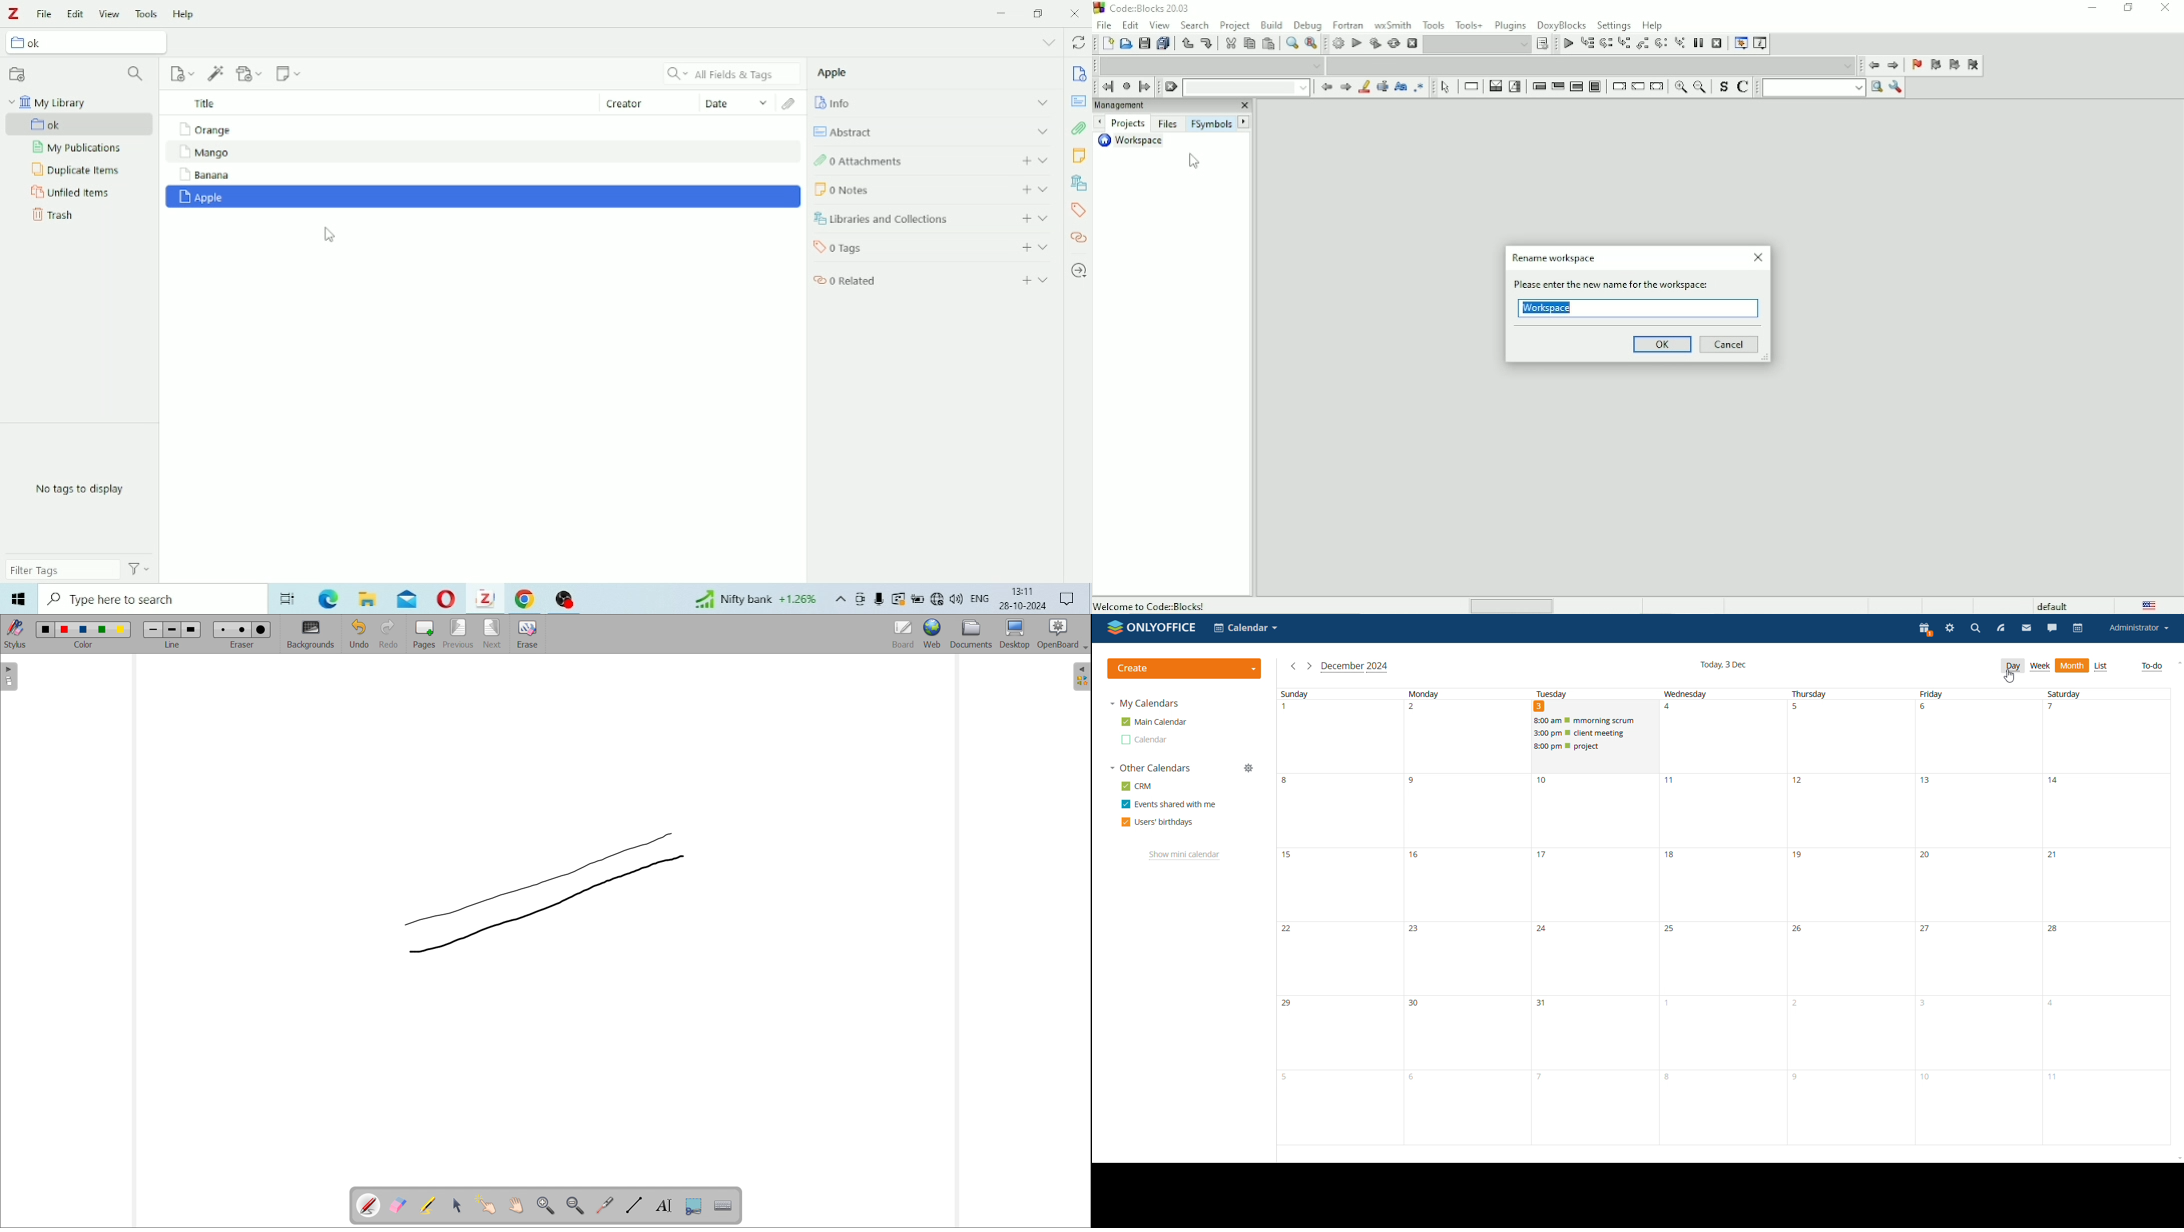 This screenshot has height=1232, width=2184. Describe the element at coordinates (485, 600) in the screenshot. I see `Zotero` at that location.